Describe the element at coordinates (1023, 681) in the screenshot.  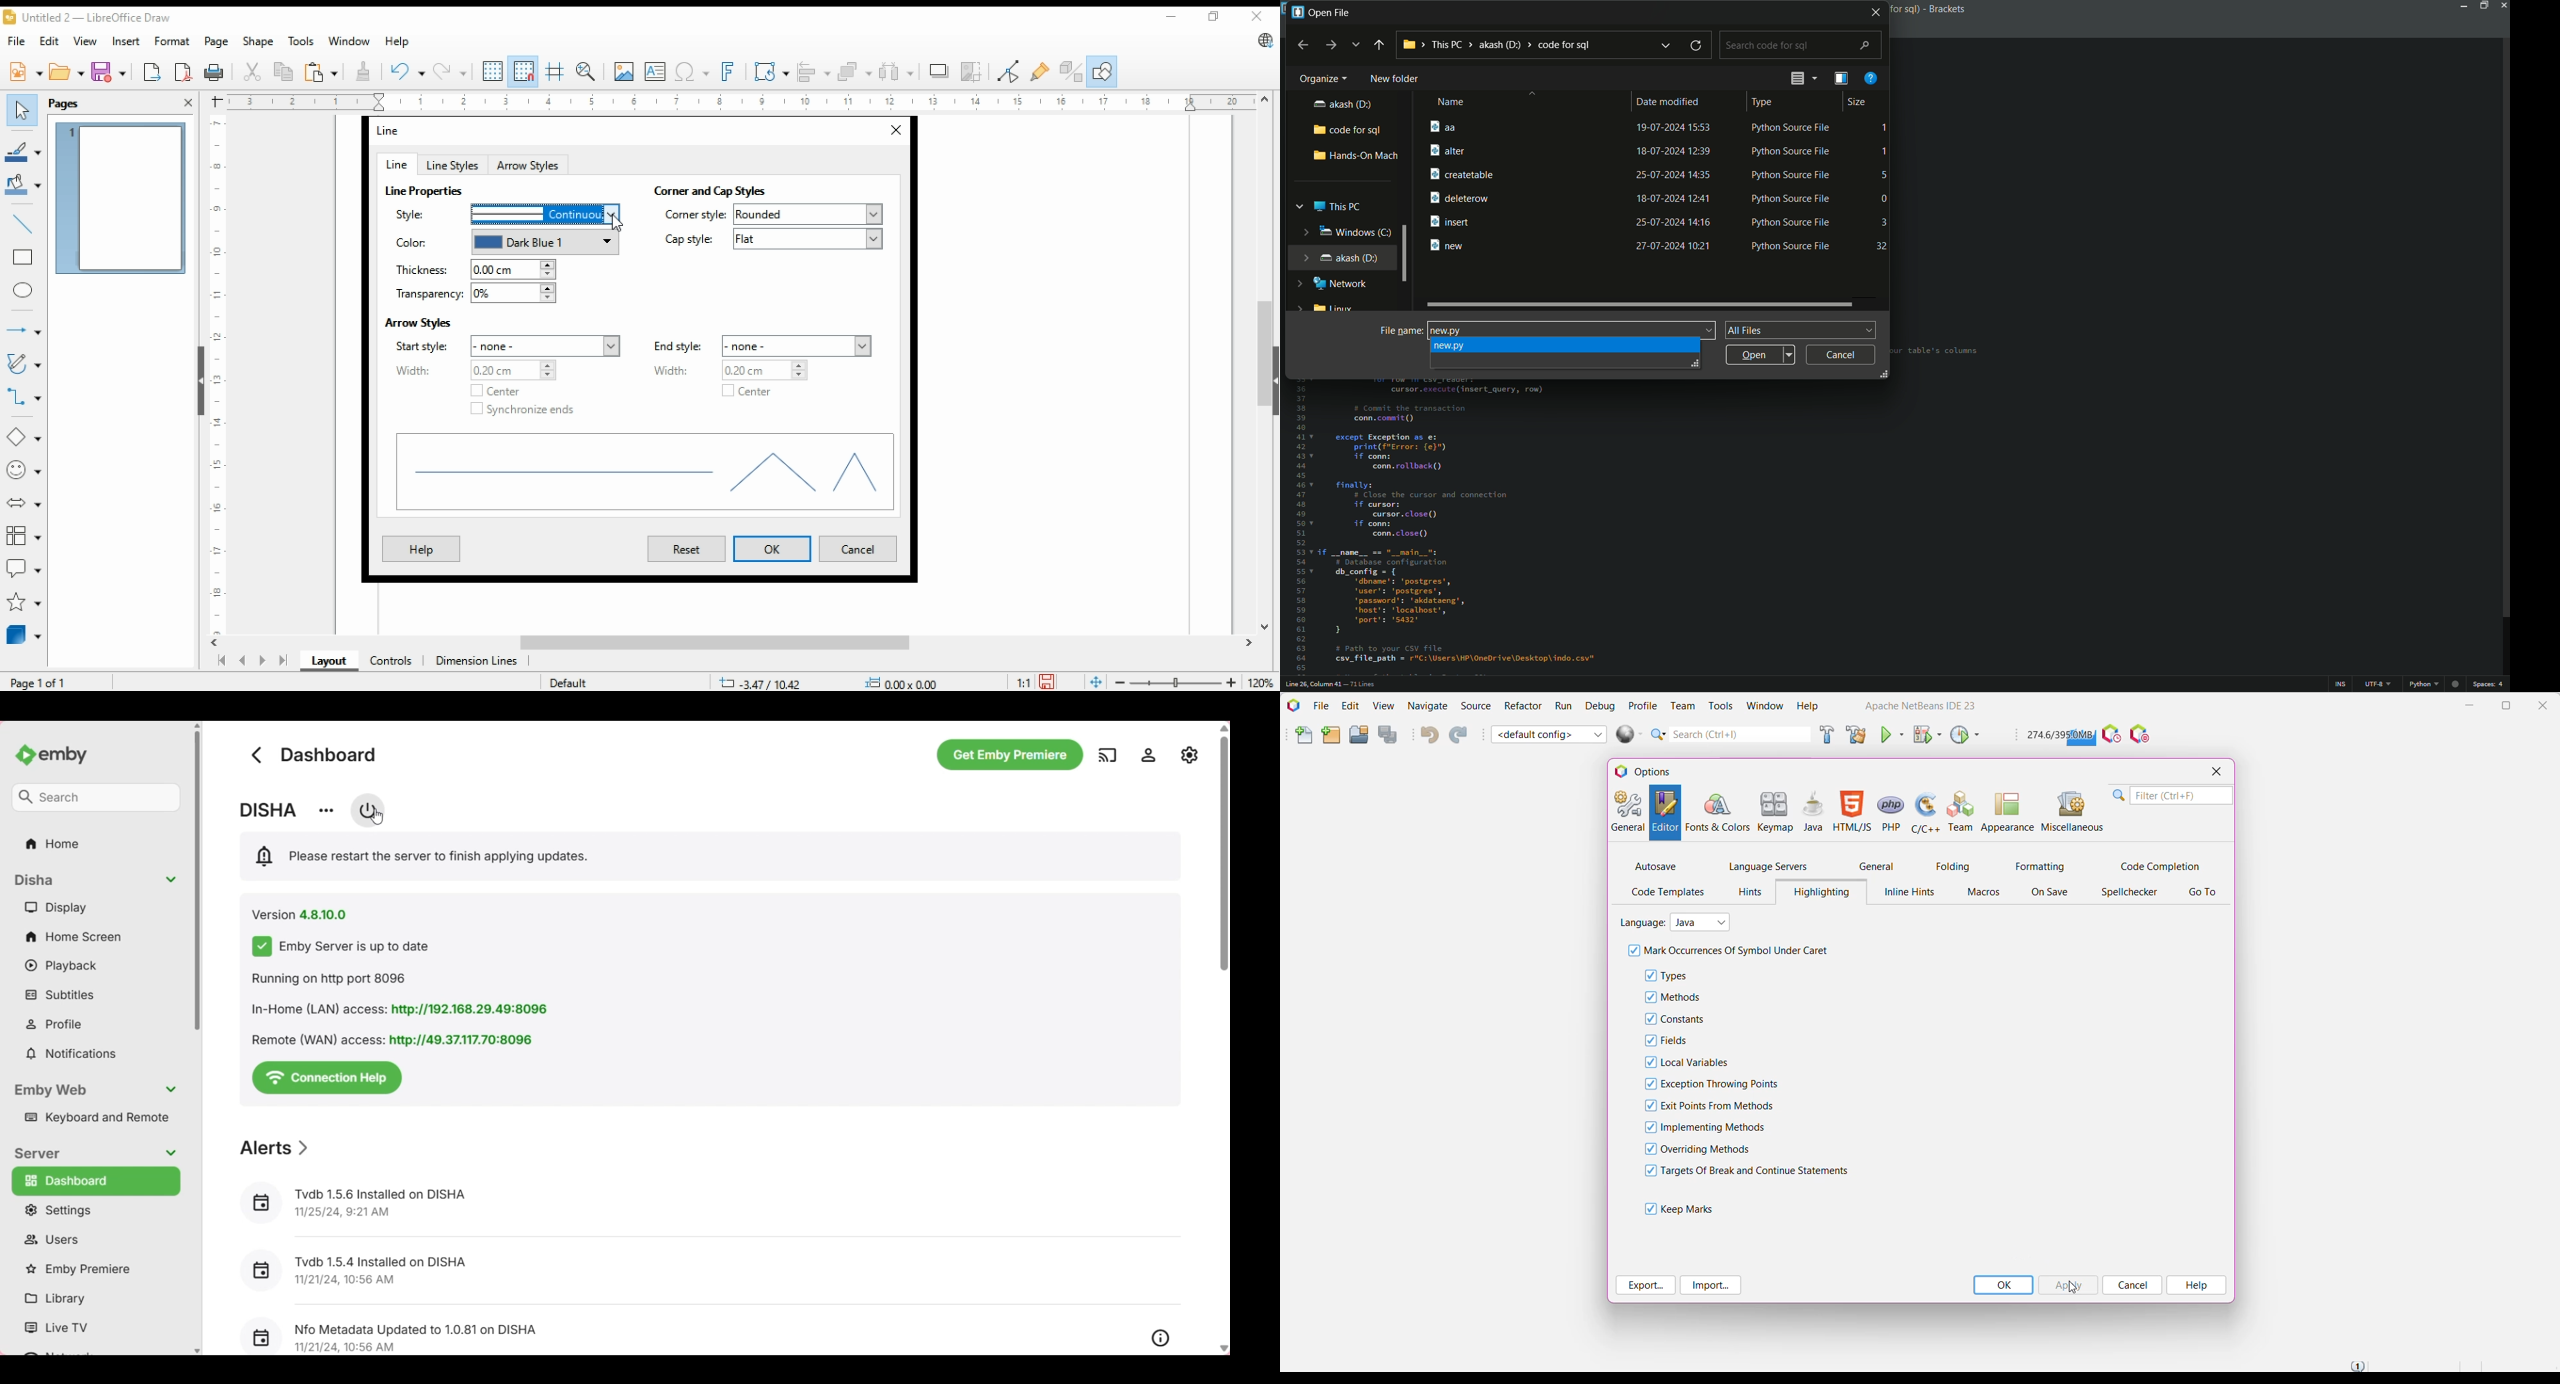
I see `1:1` at that location.